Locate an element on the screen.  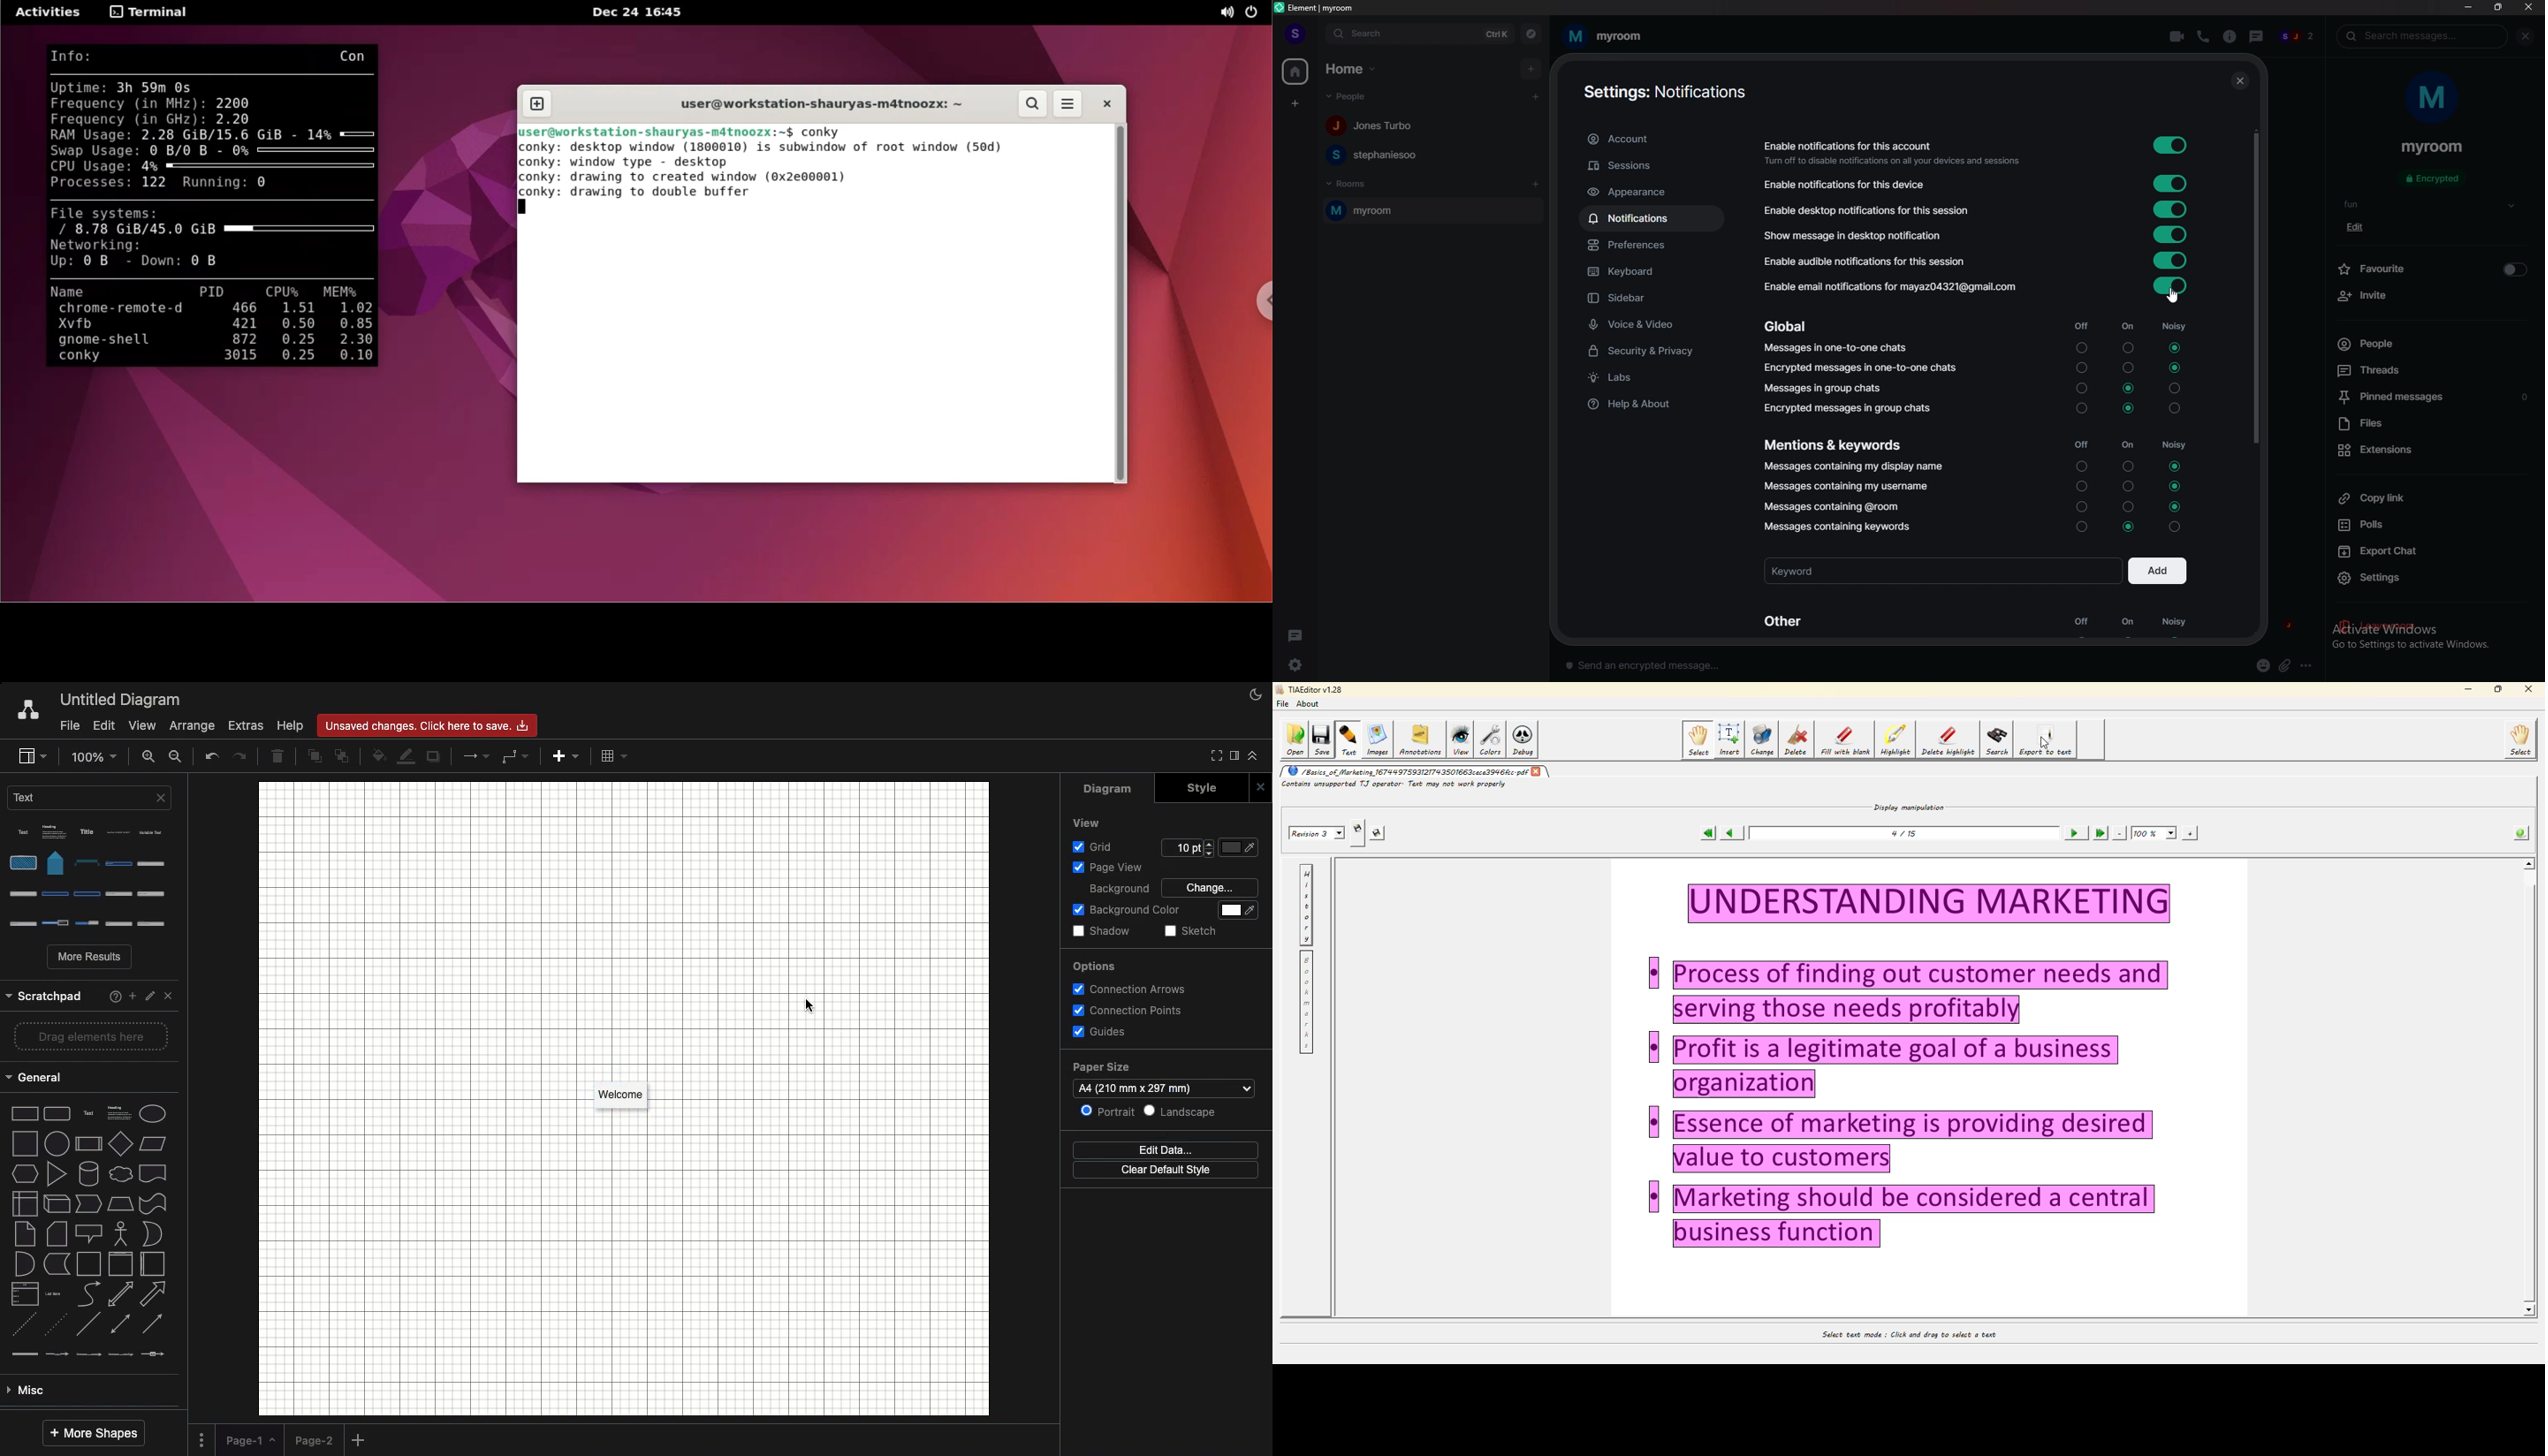
home is located at coordinates (1294, 71).